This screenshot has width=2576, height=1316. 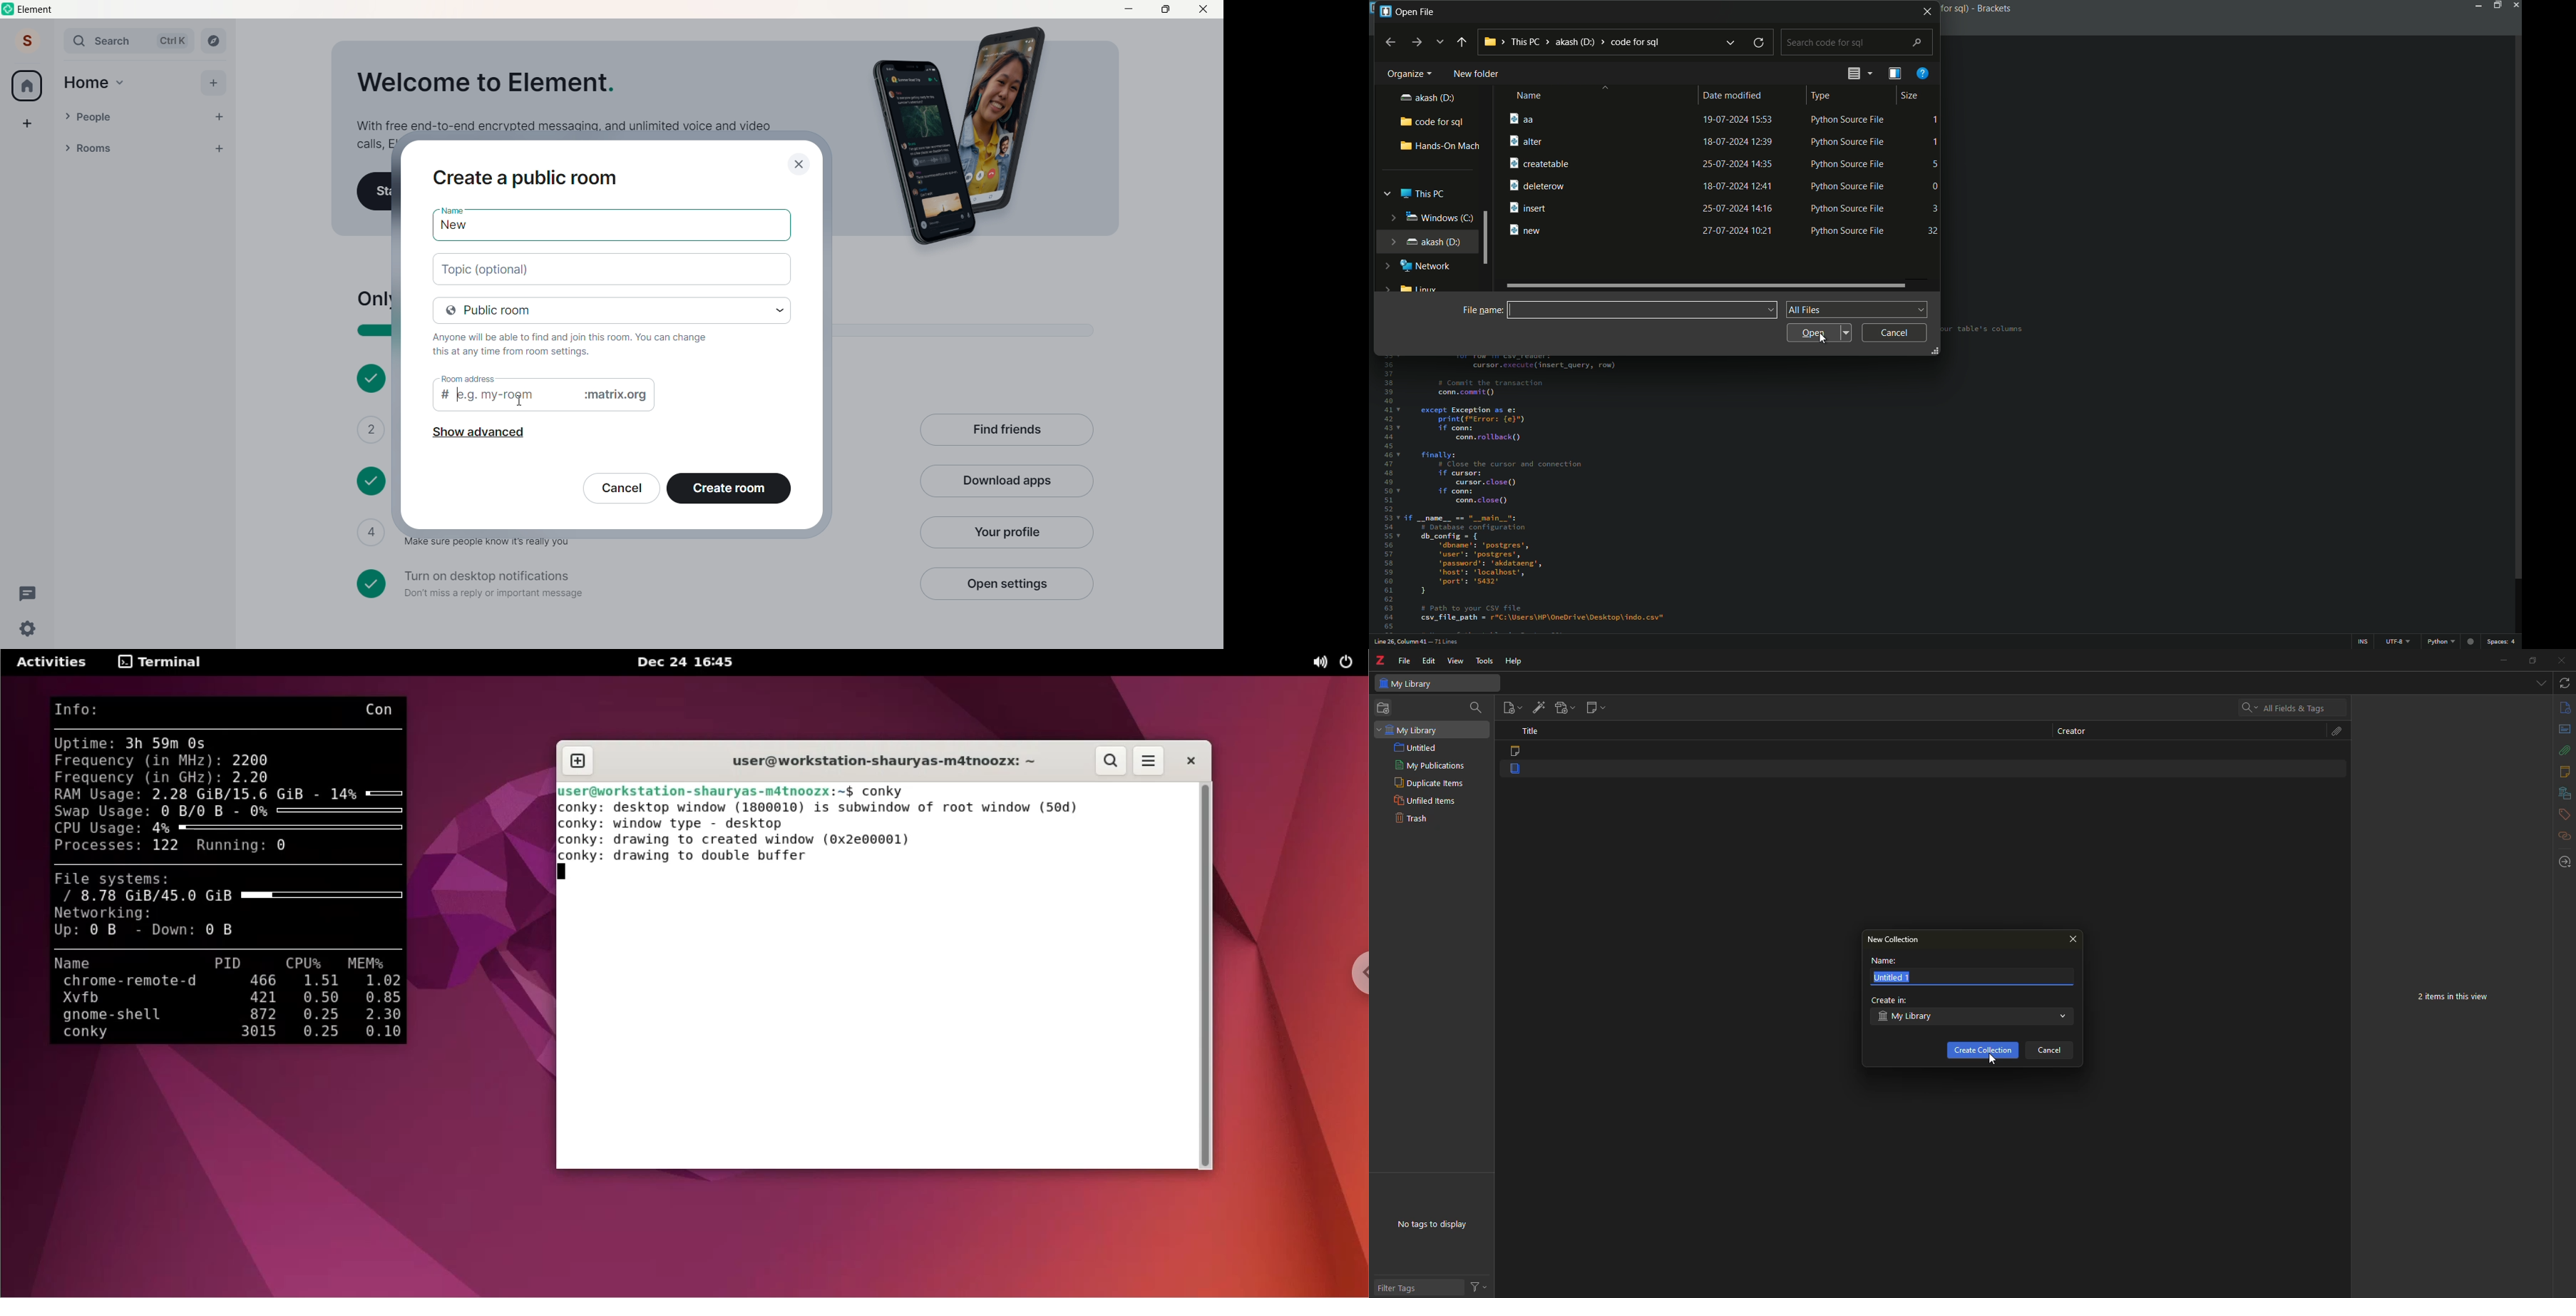 I want to click on add attachment, so click(x=1567, y=706).